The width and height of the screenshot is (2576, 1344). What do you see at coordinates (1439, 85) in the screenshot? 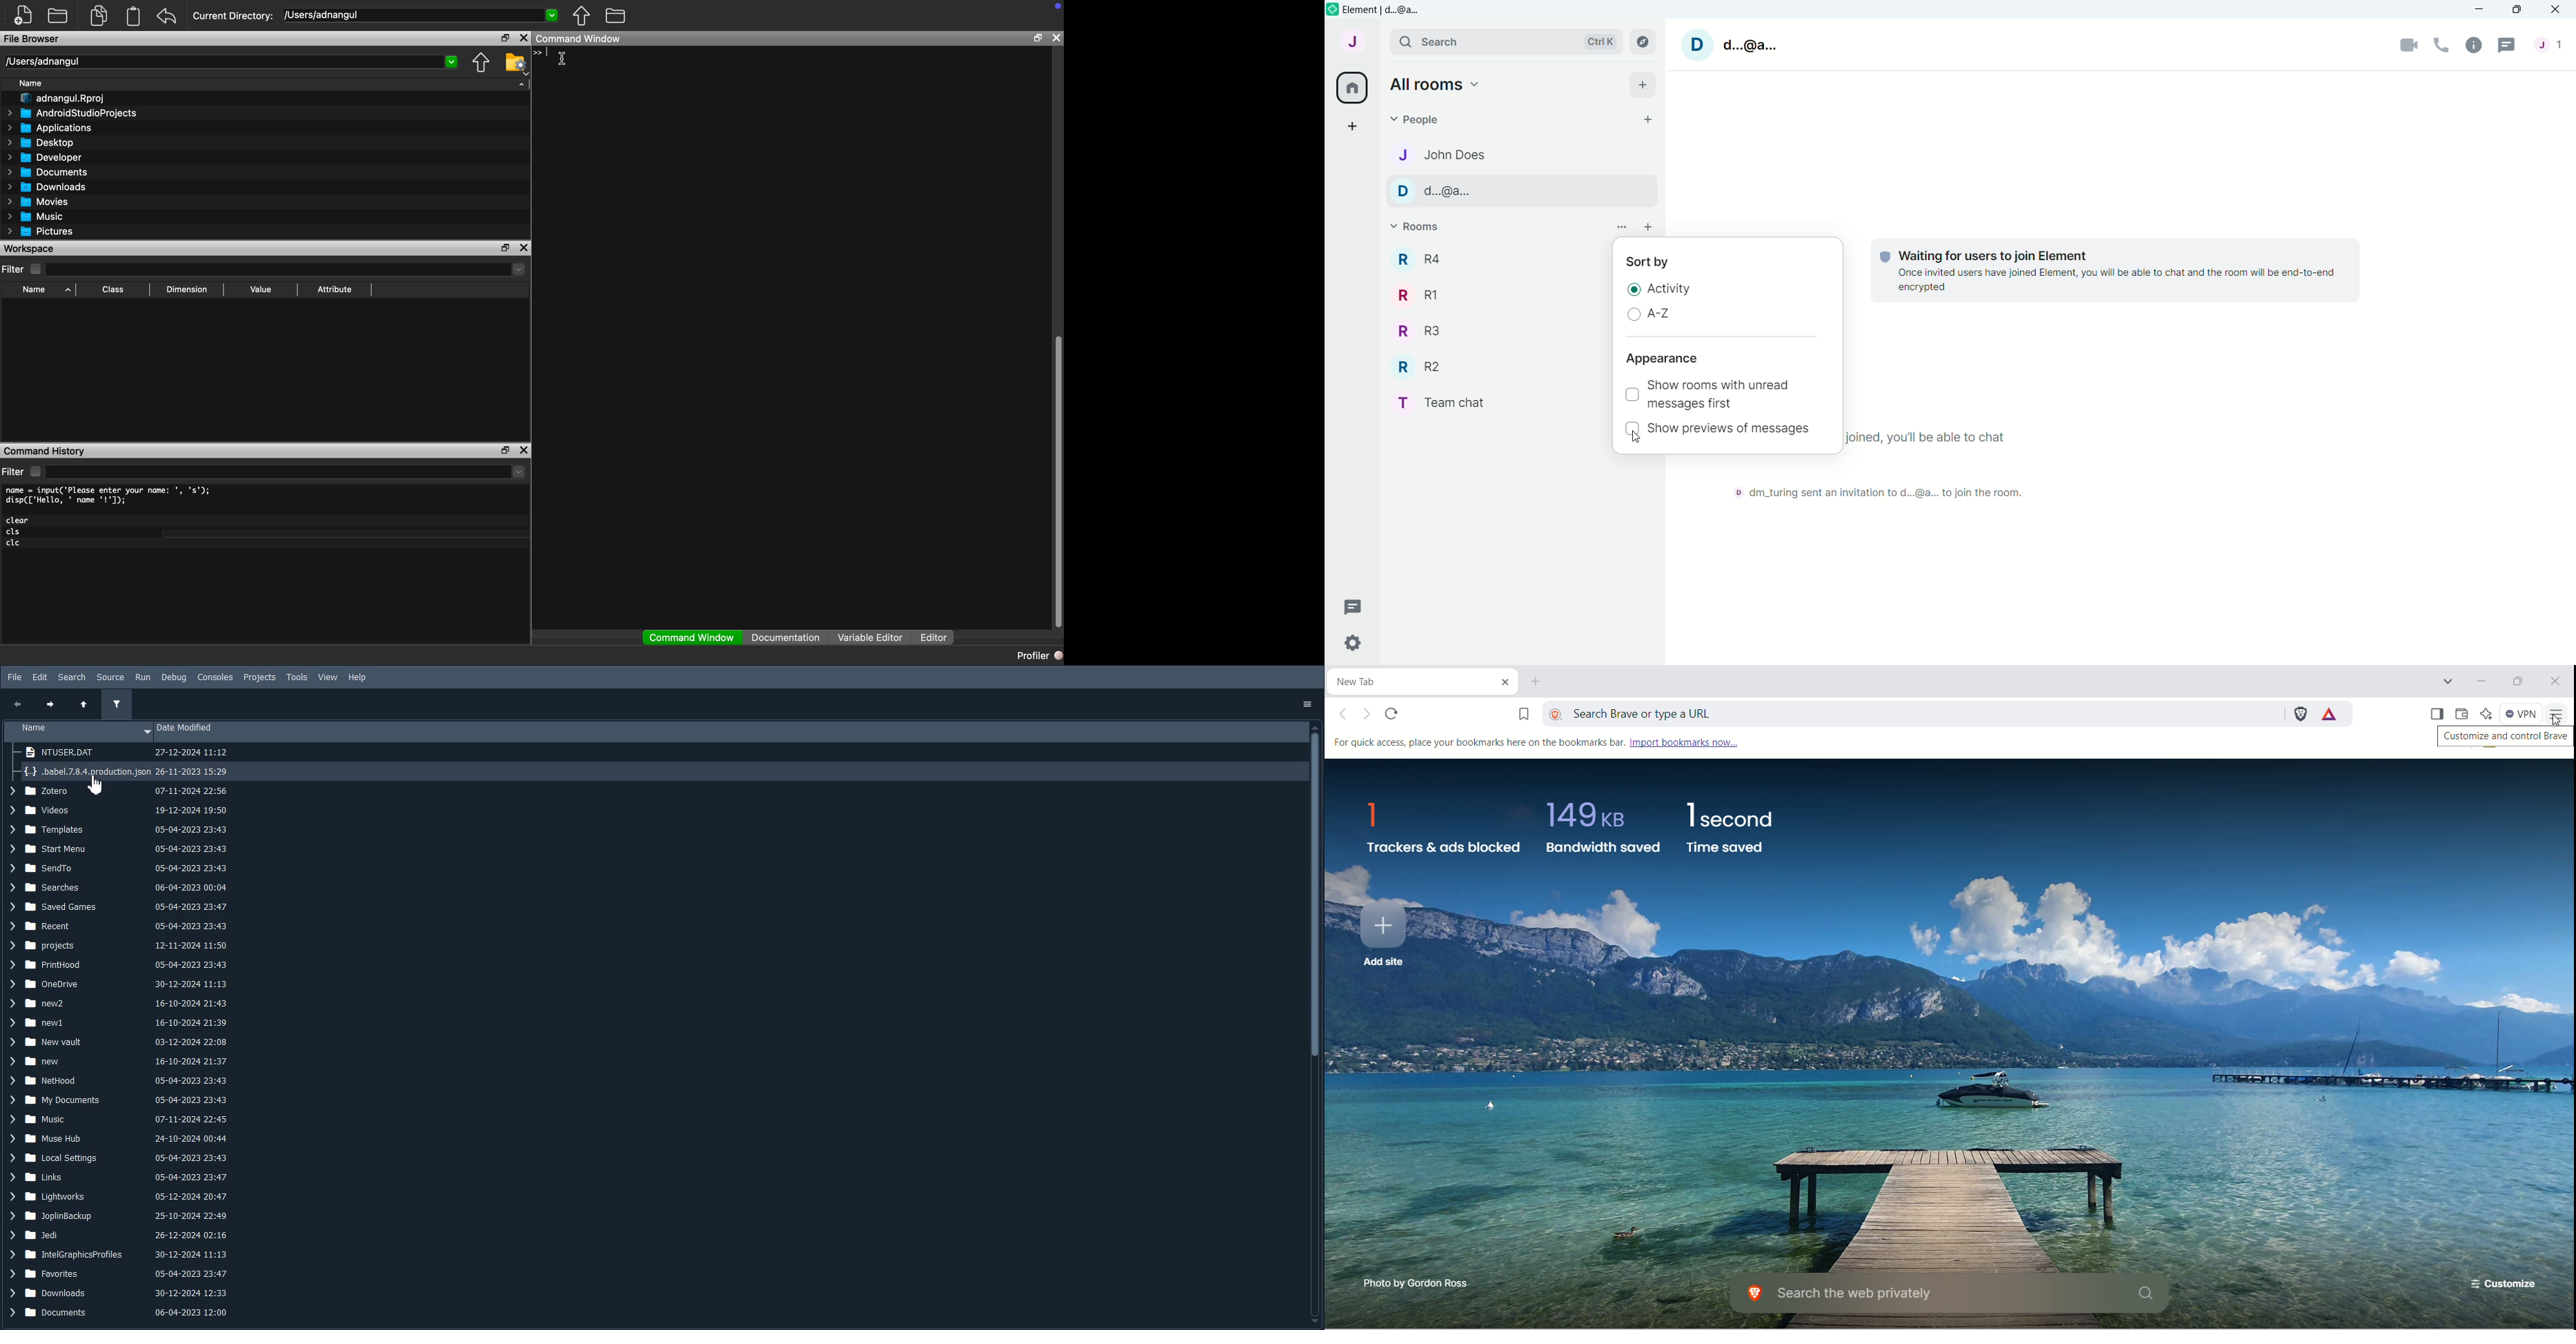
I see `Home Options` at bounding box center [1439, 85].